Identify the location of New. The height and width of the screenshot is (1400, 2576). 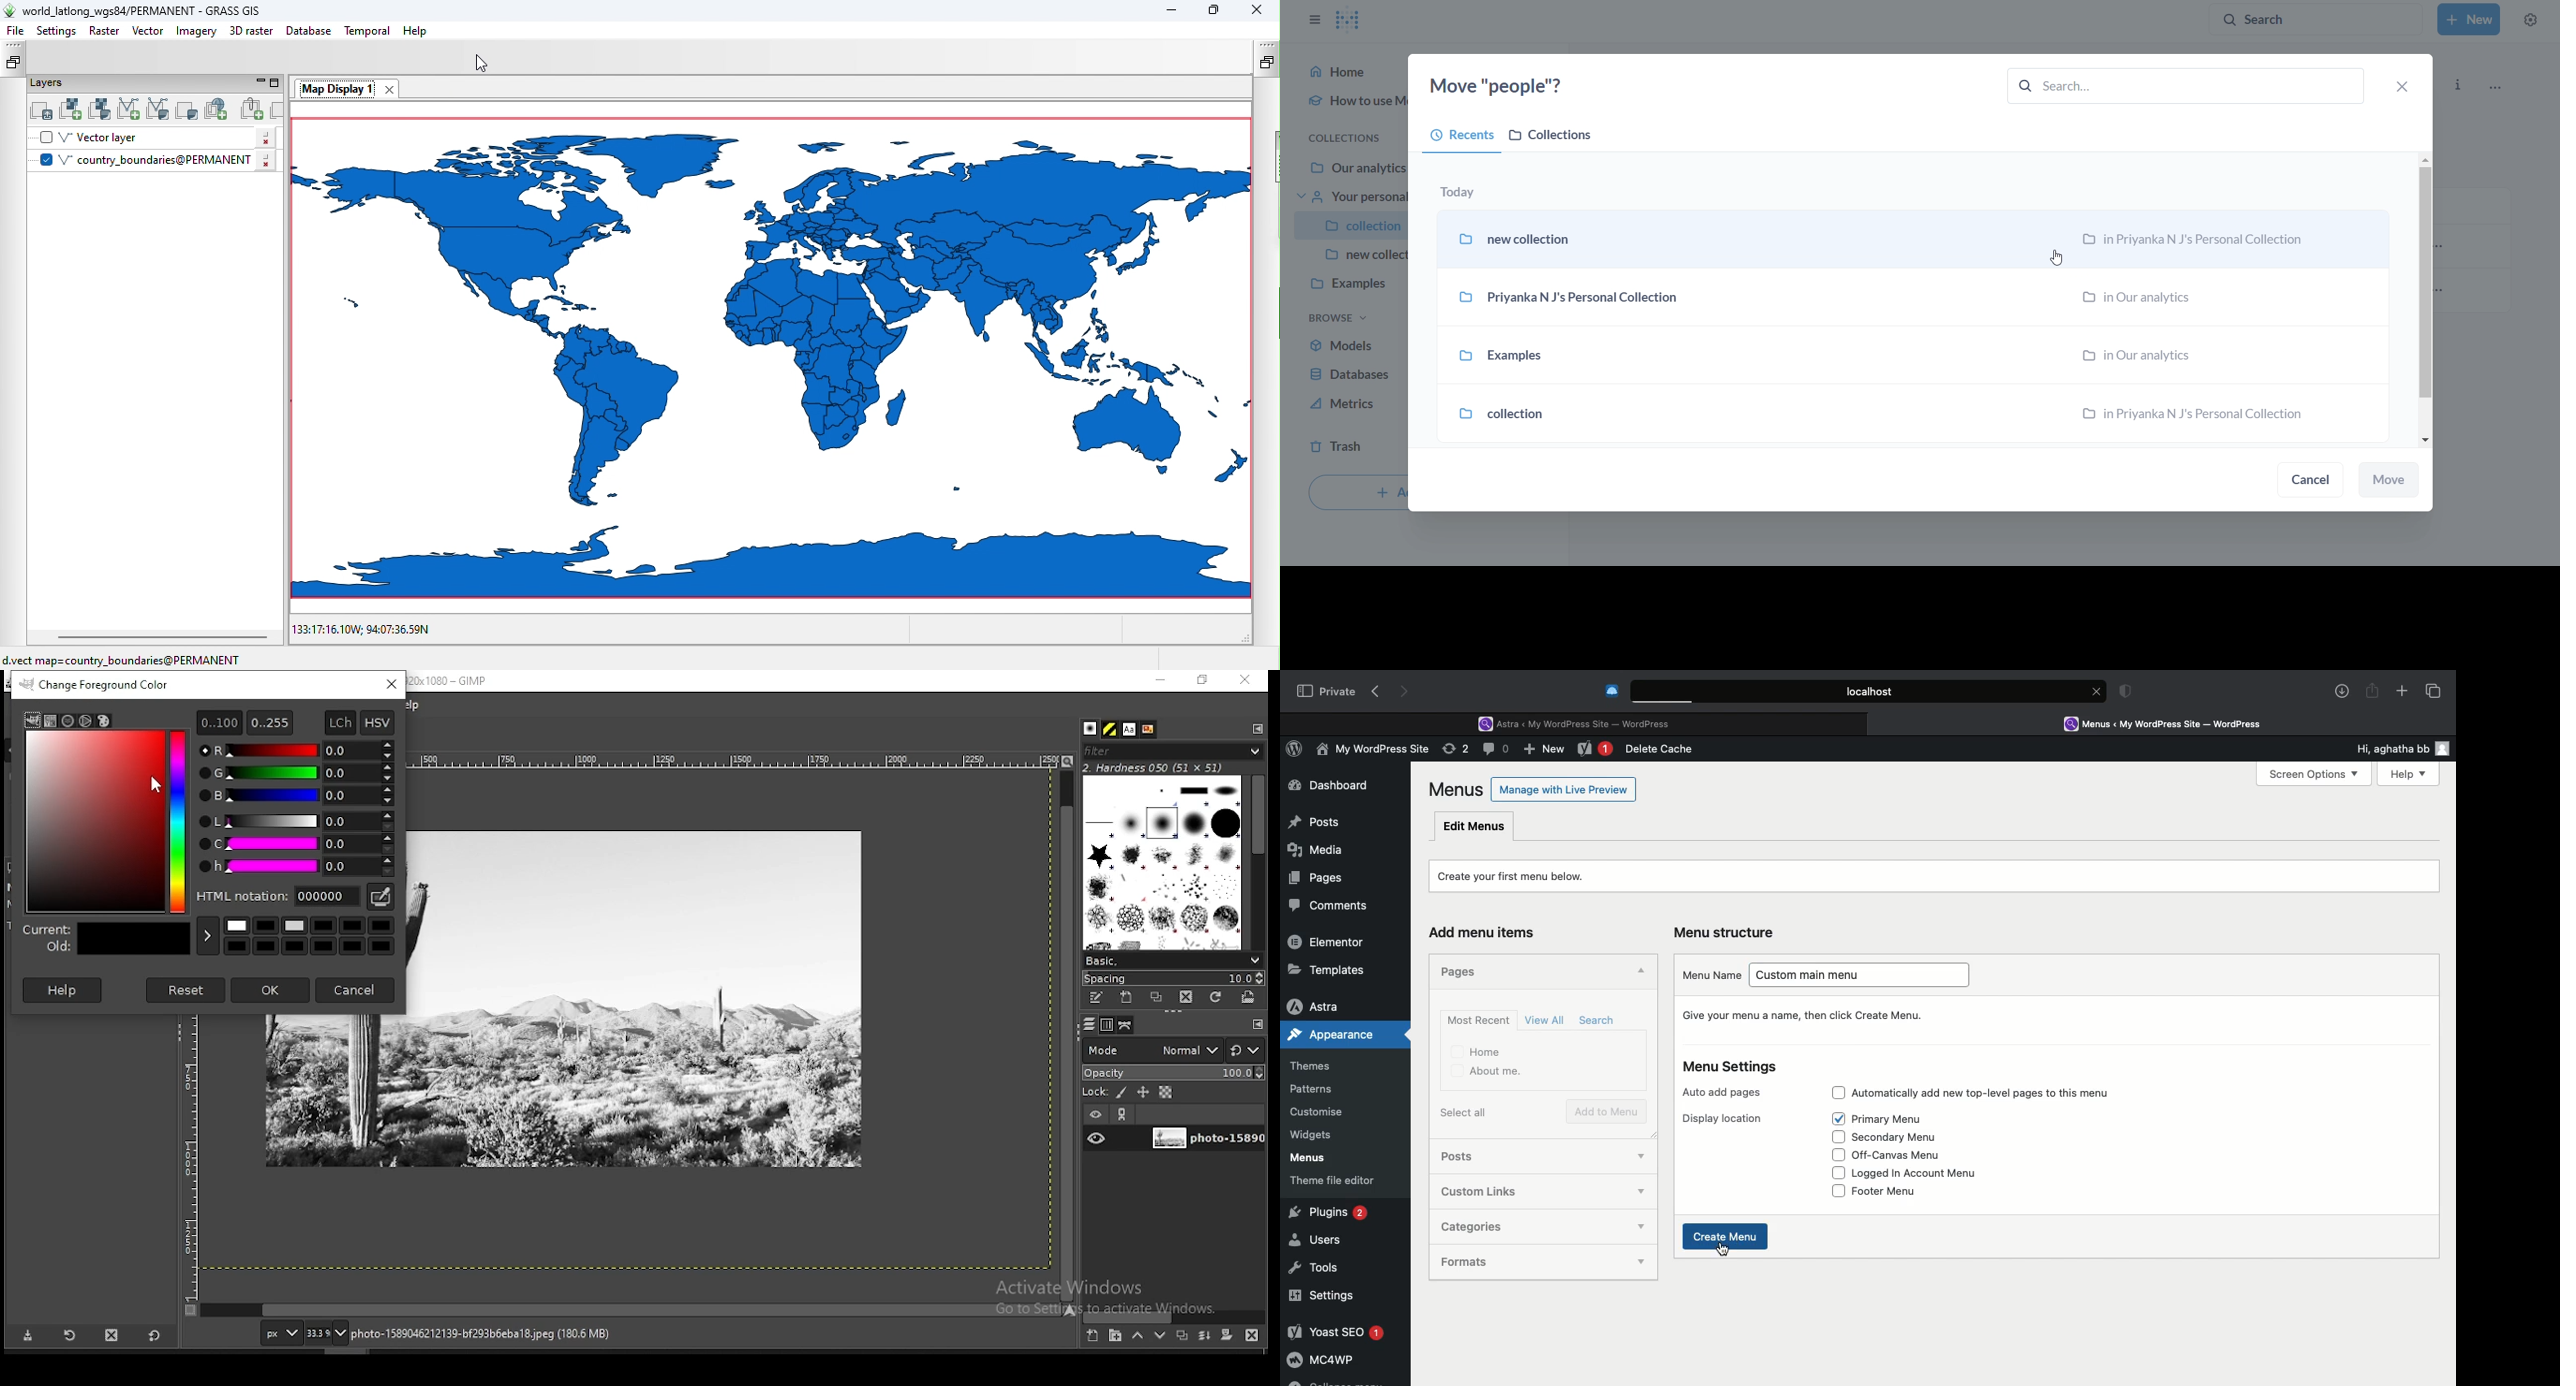
(1595, 750).